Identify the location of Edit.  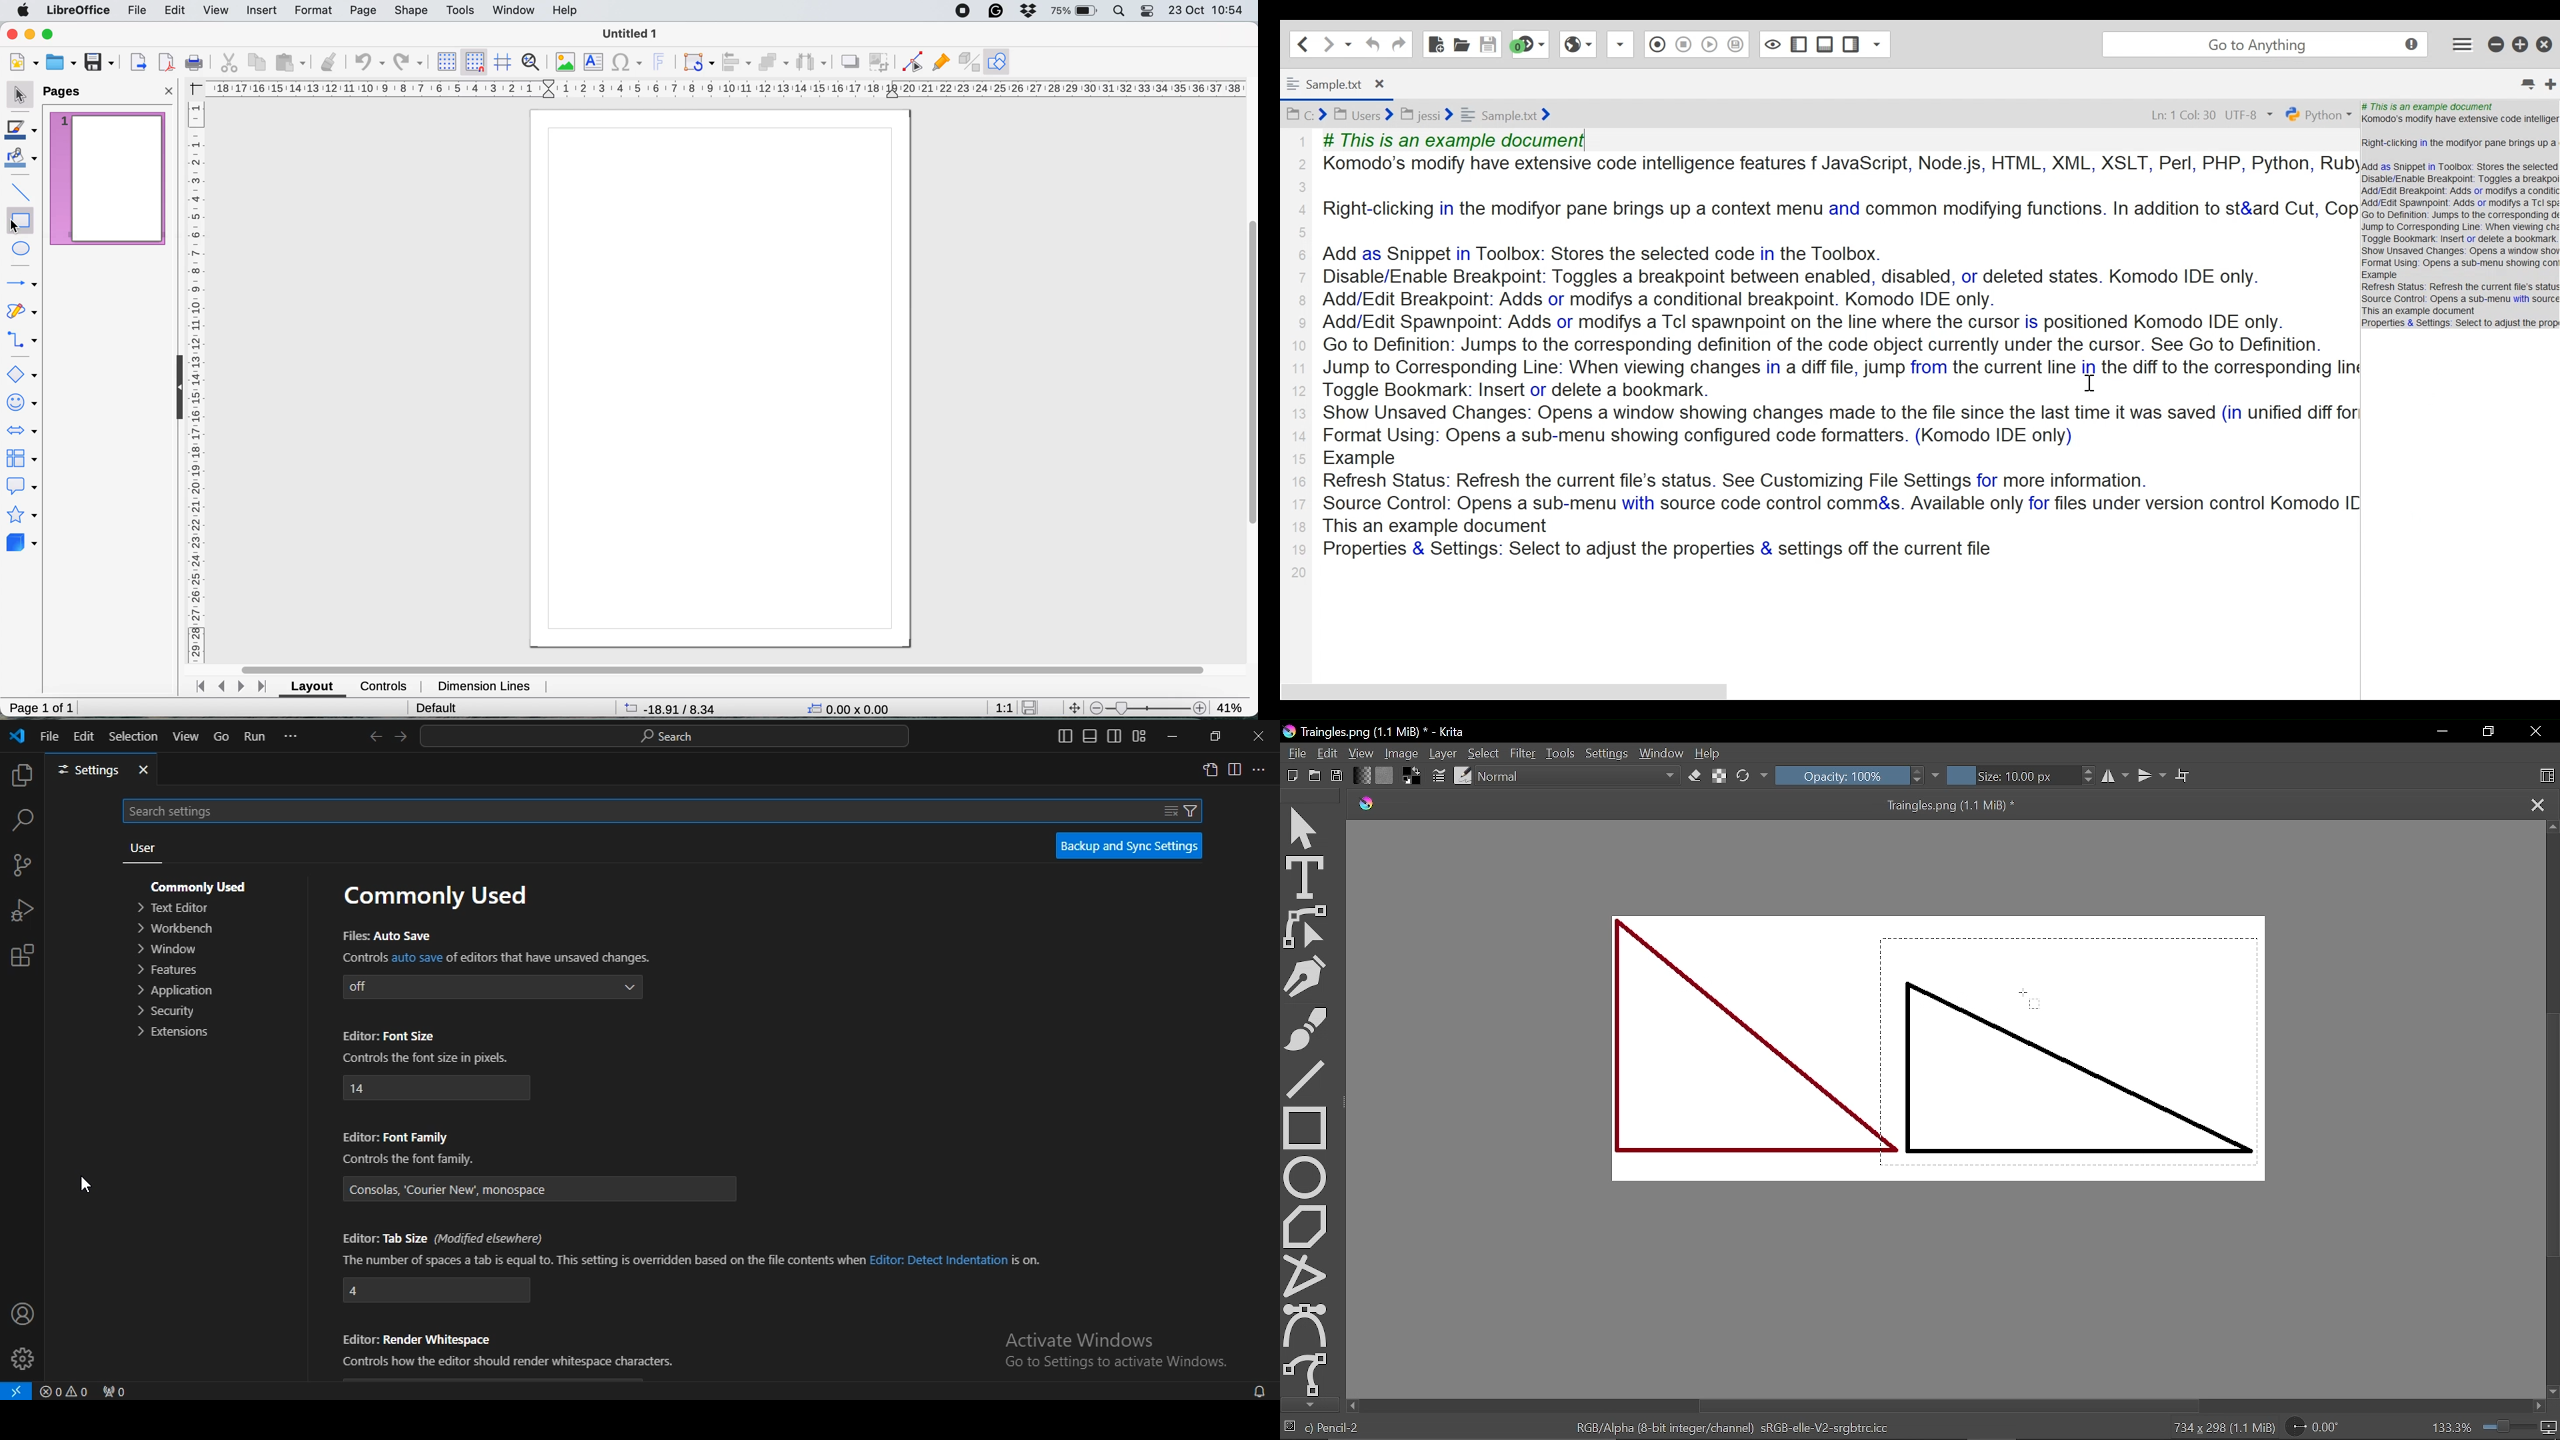
(1330, 753).